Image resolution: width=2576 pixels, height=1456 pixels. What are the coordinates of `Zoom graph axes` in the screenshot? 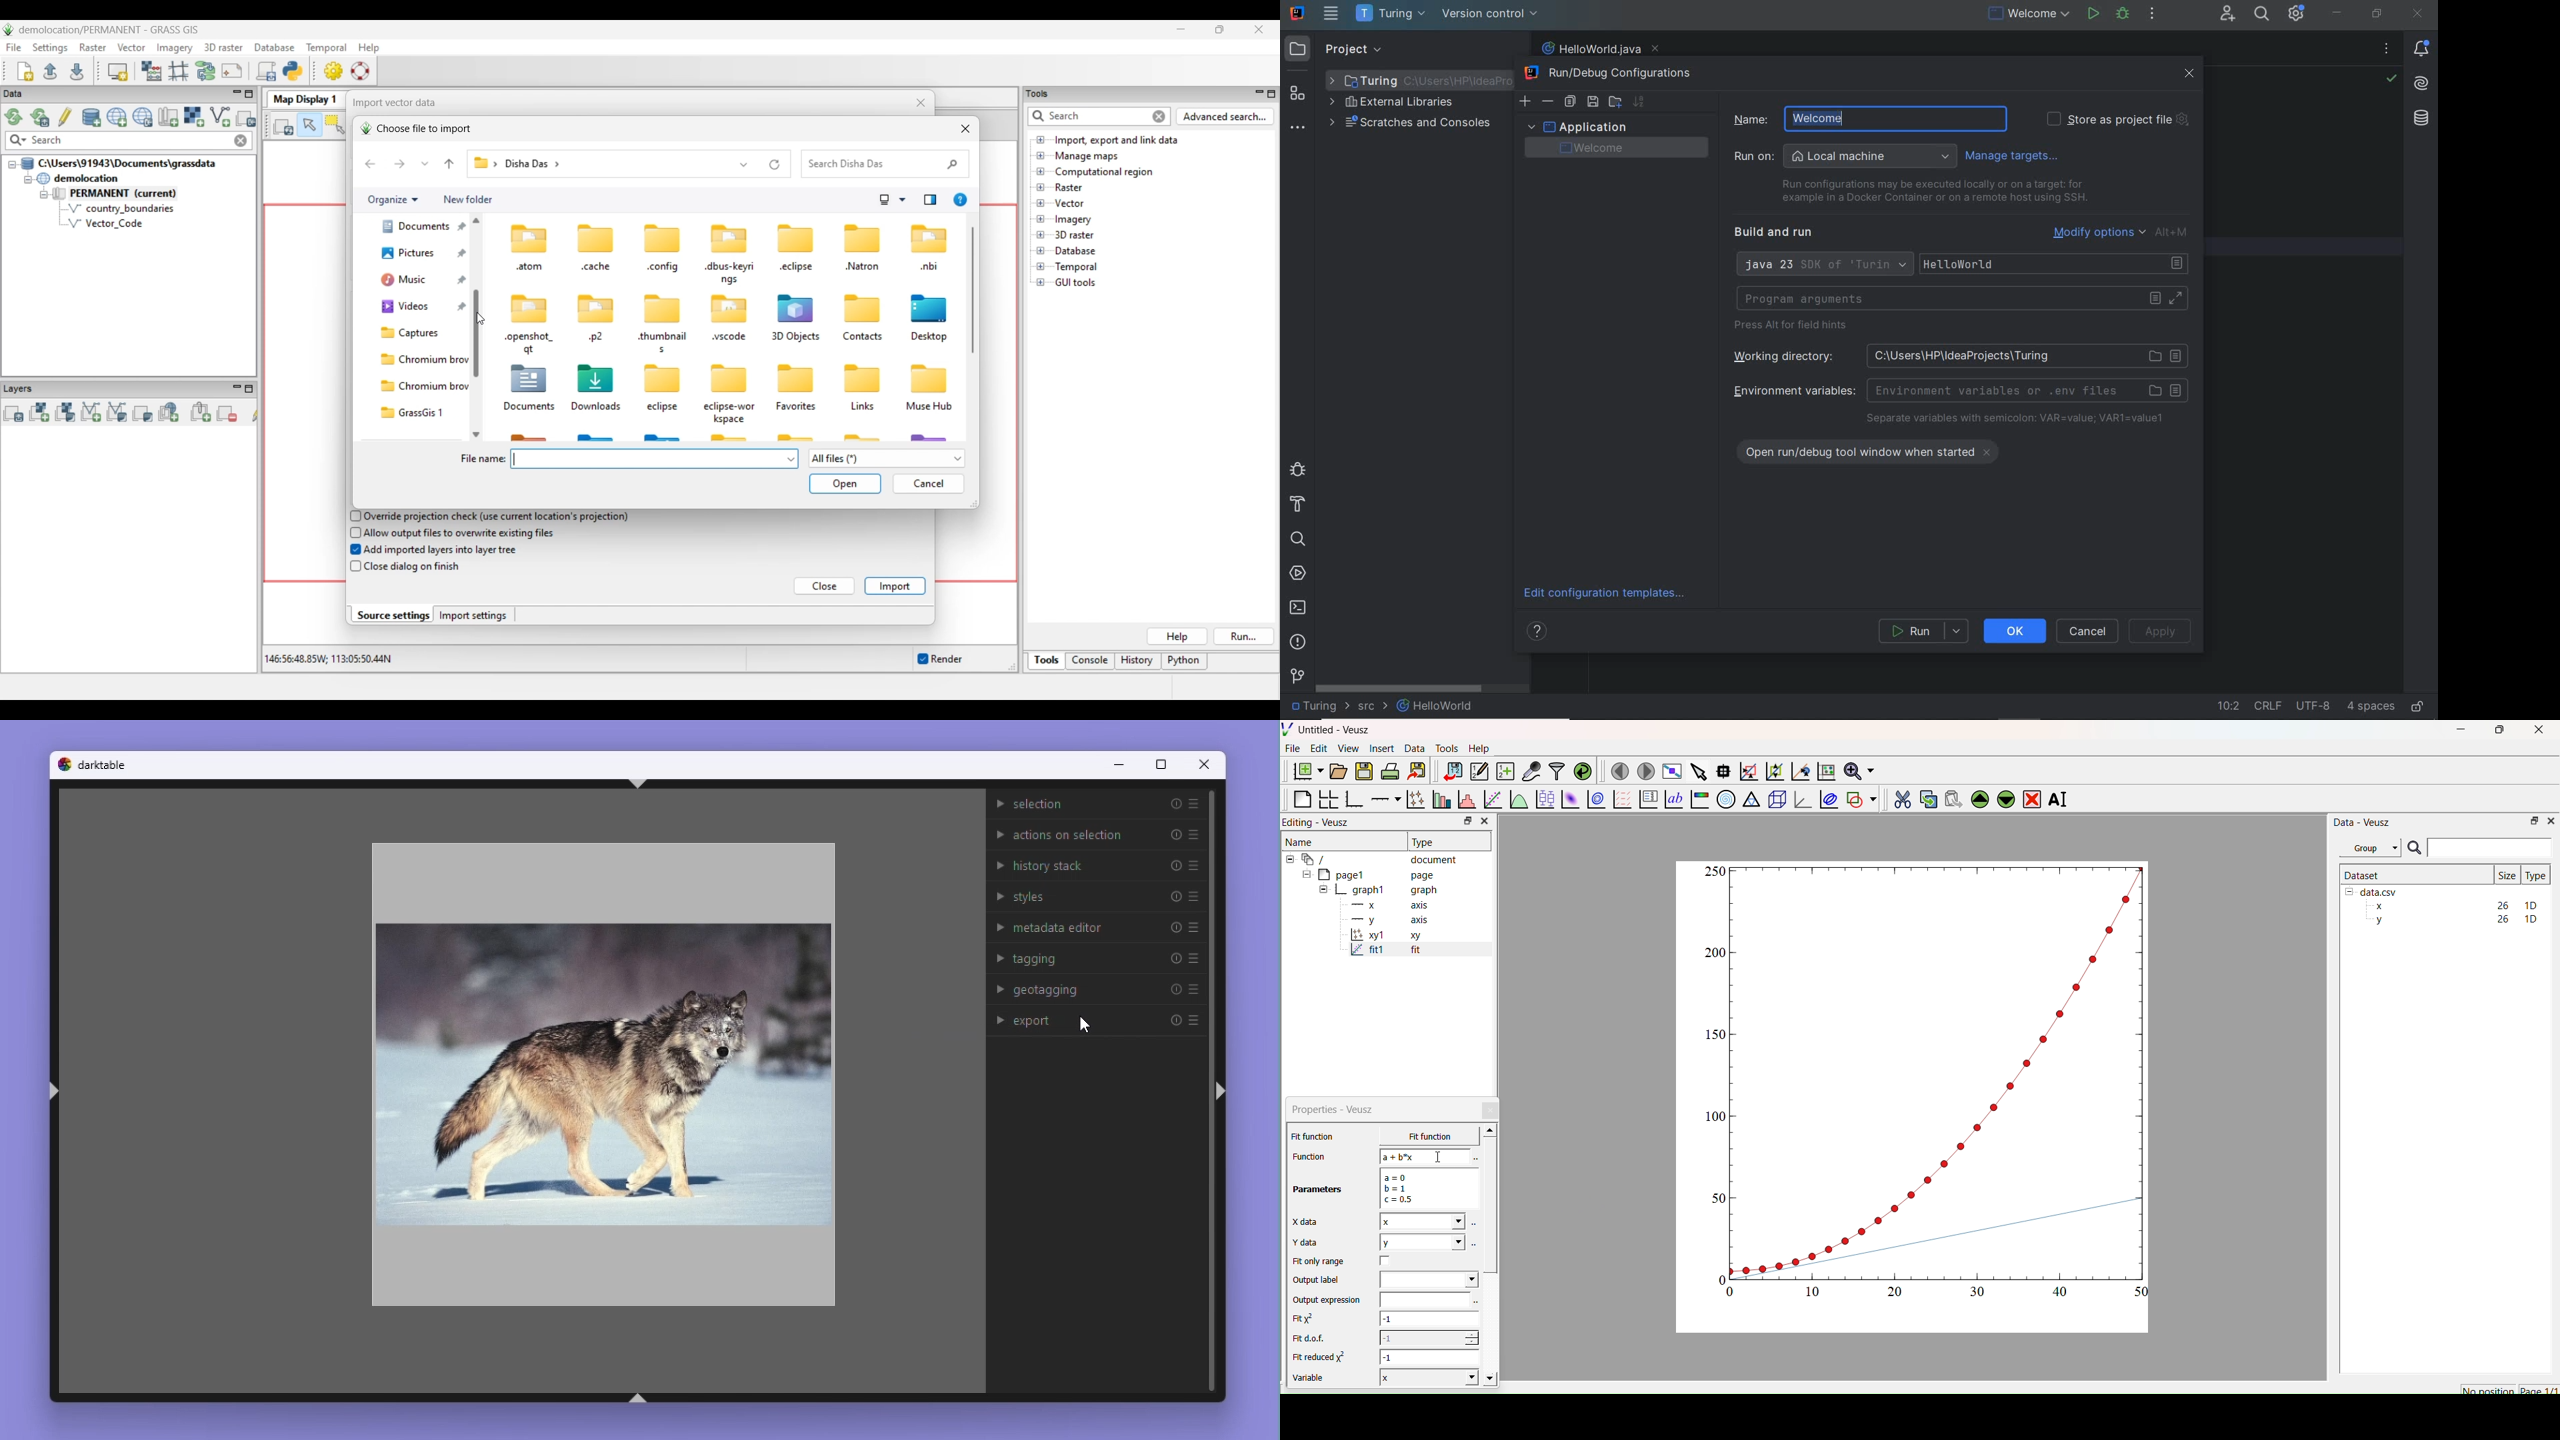 It's located at (1748, 771).